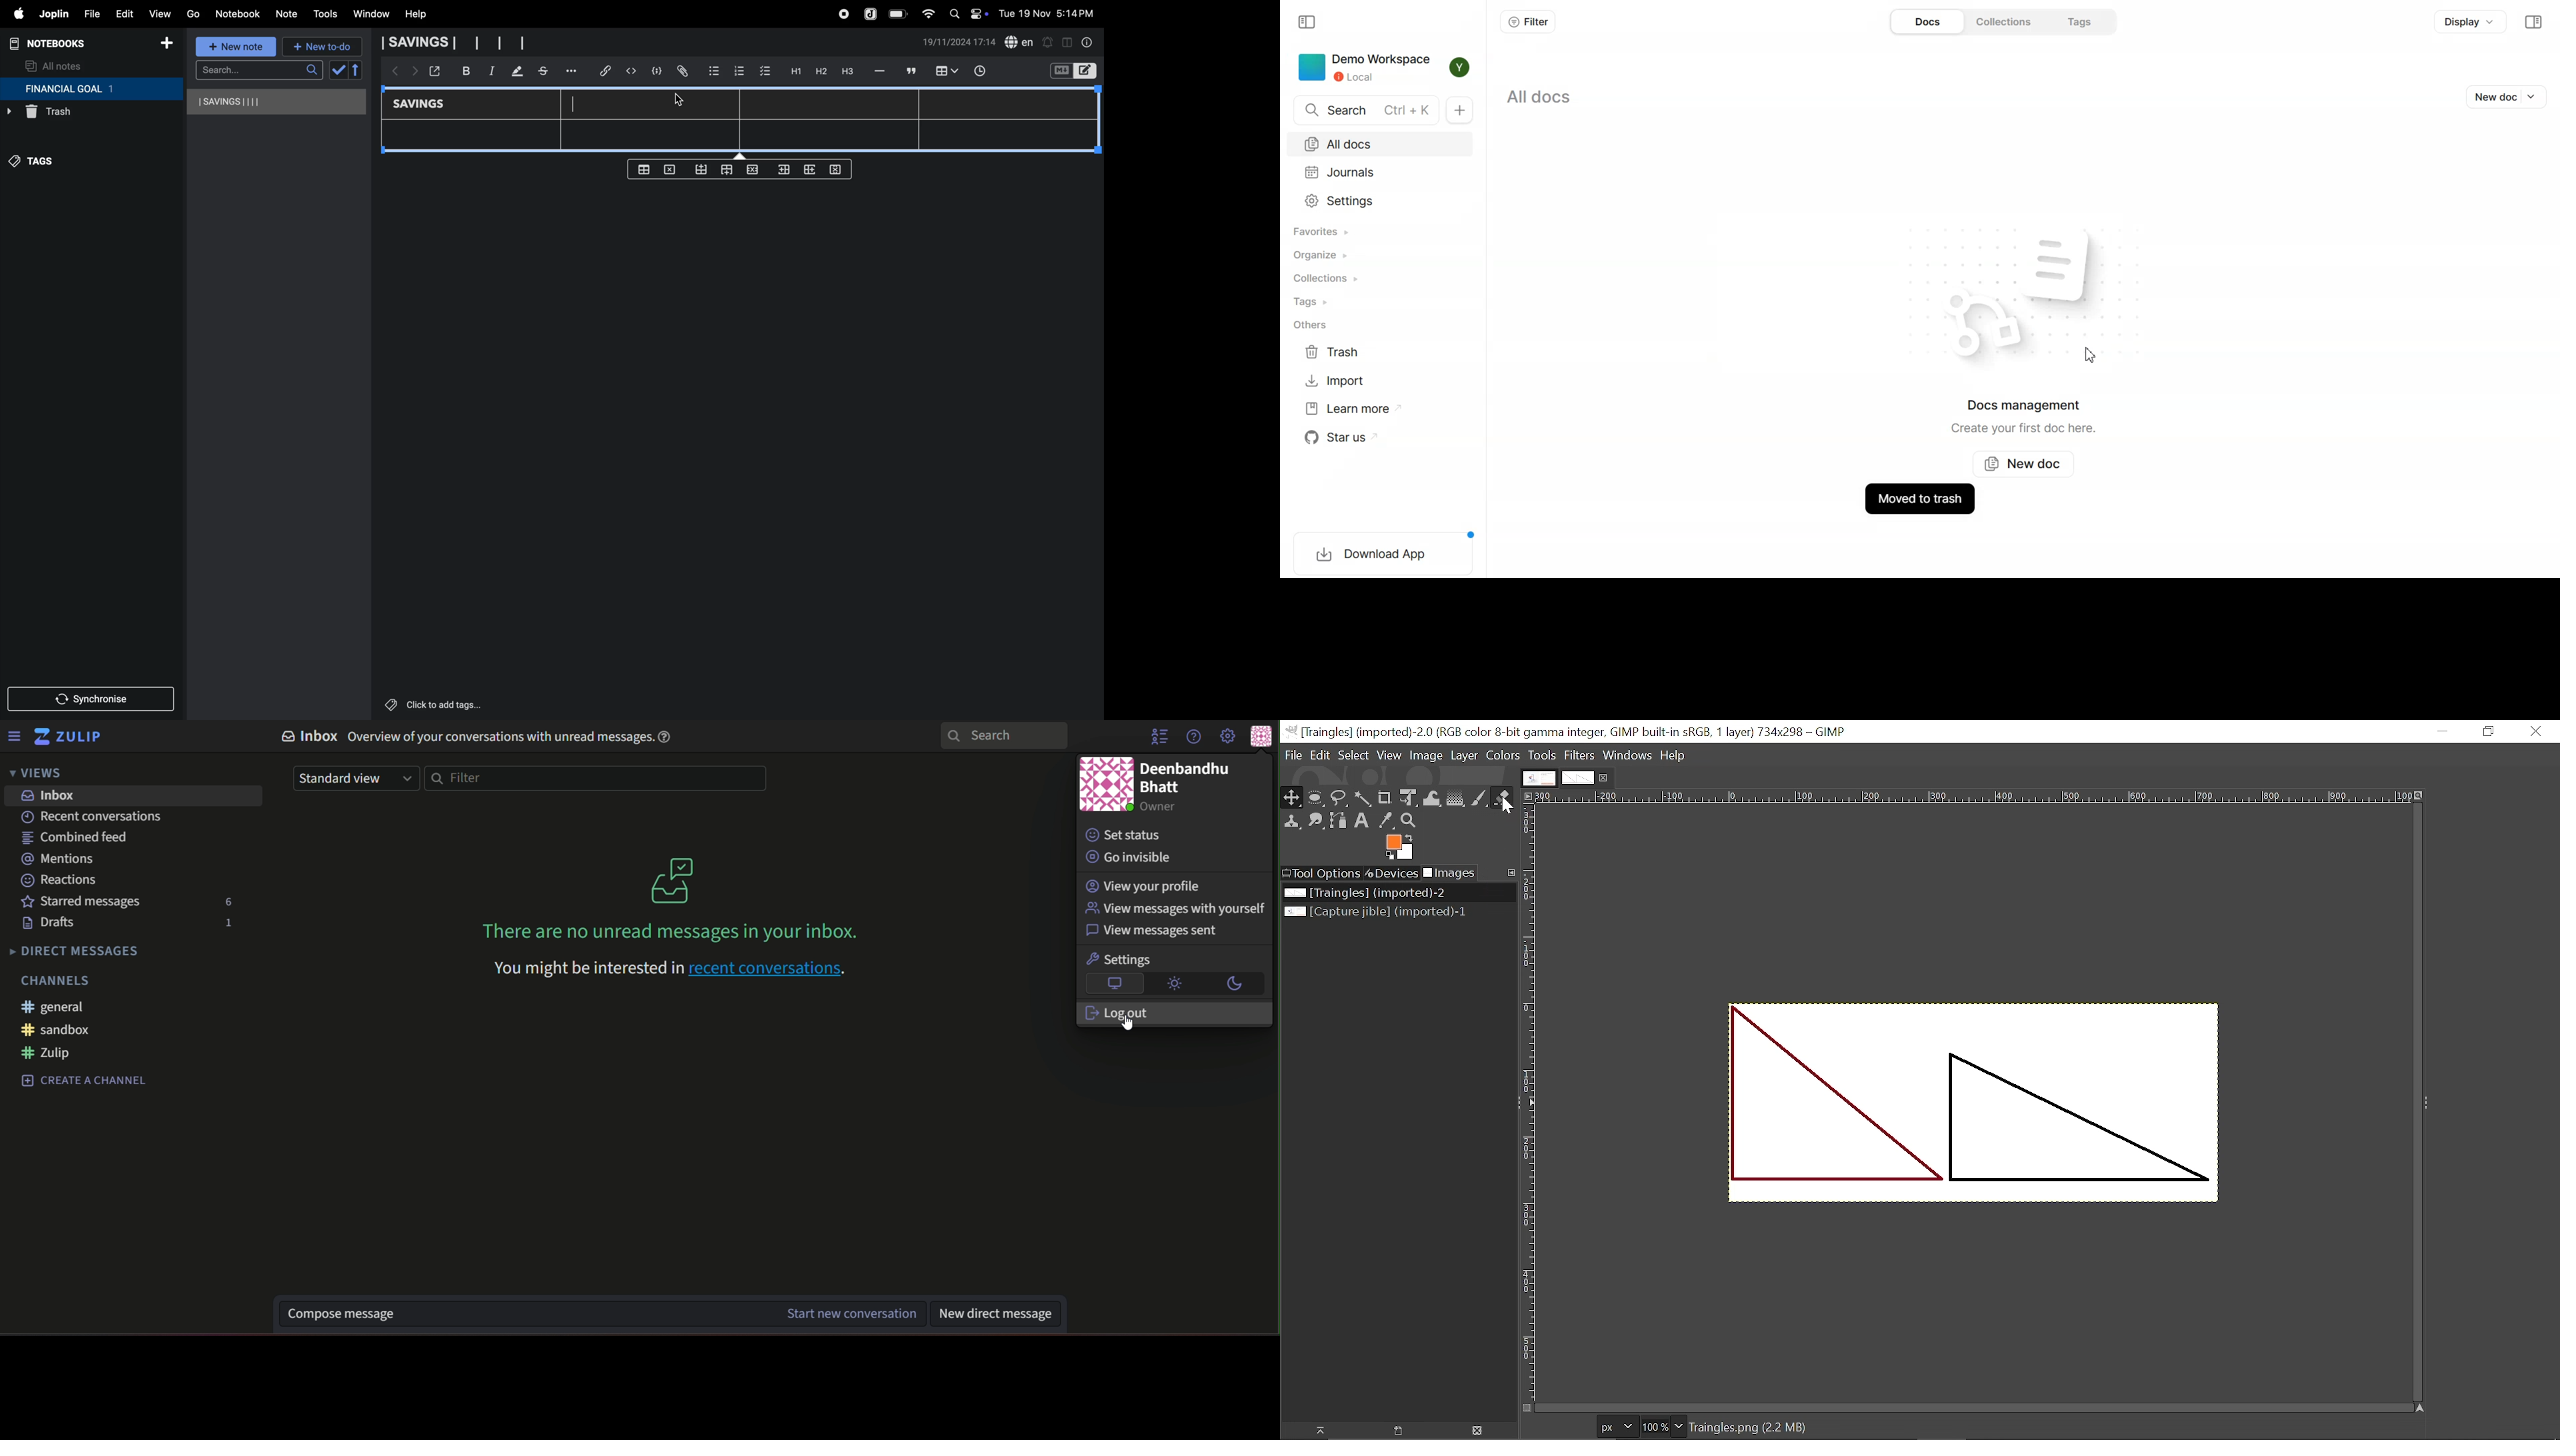 This screenshot has height=1456, width=2576. What do you see at coordinates (1174, 907) in the screenshot?
I see `text` at bounding box center [1174, 907].